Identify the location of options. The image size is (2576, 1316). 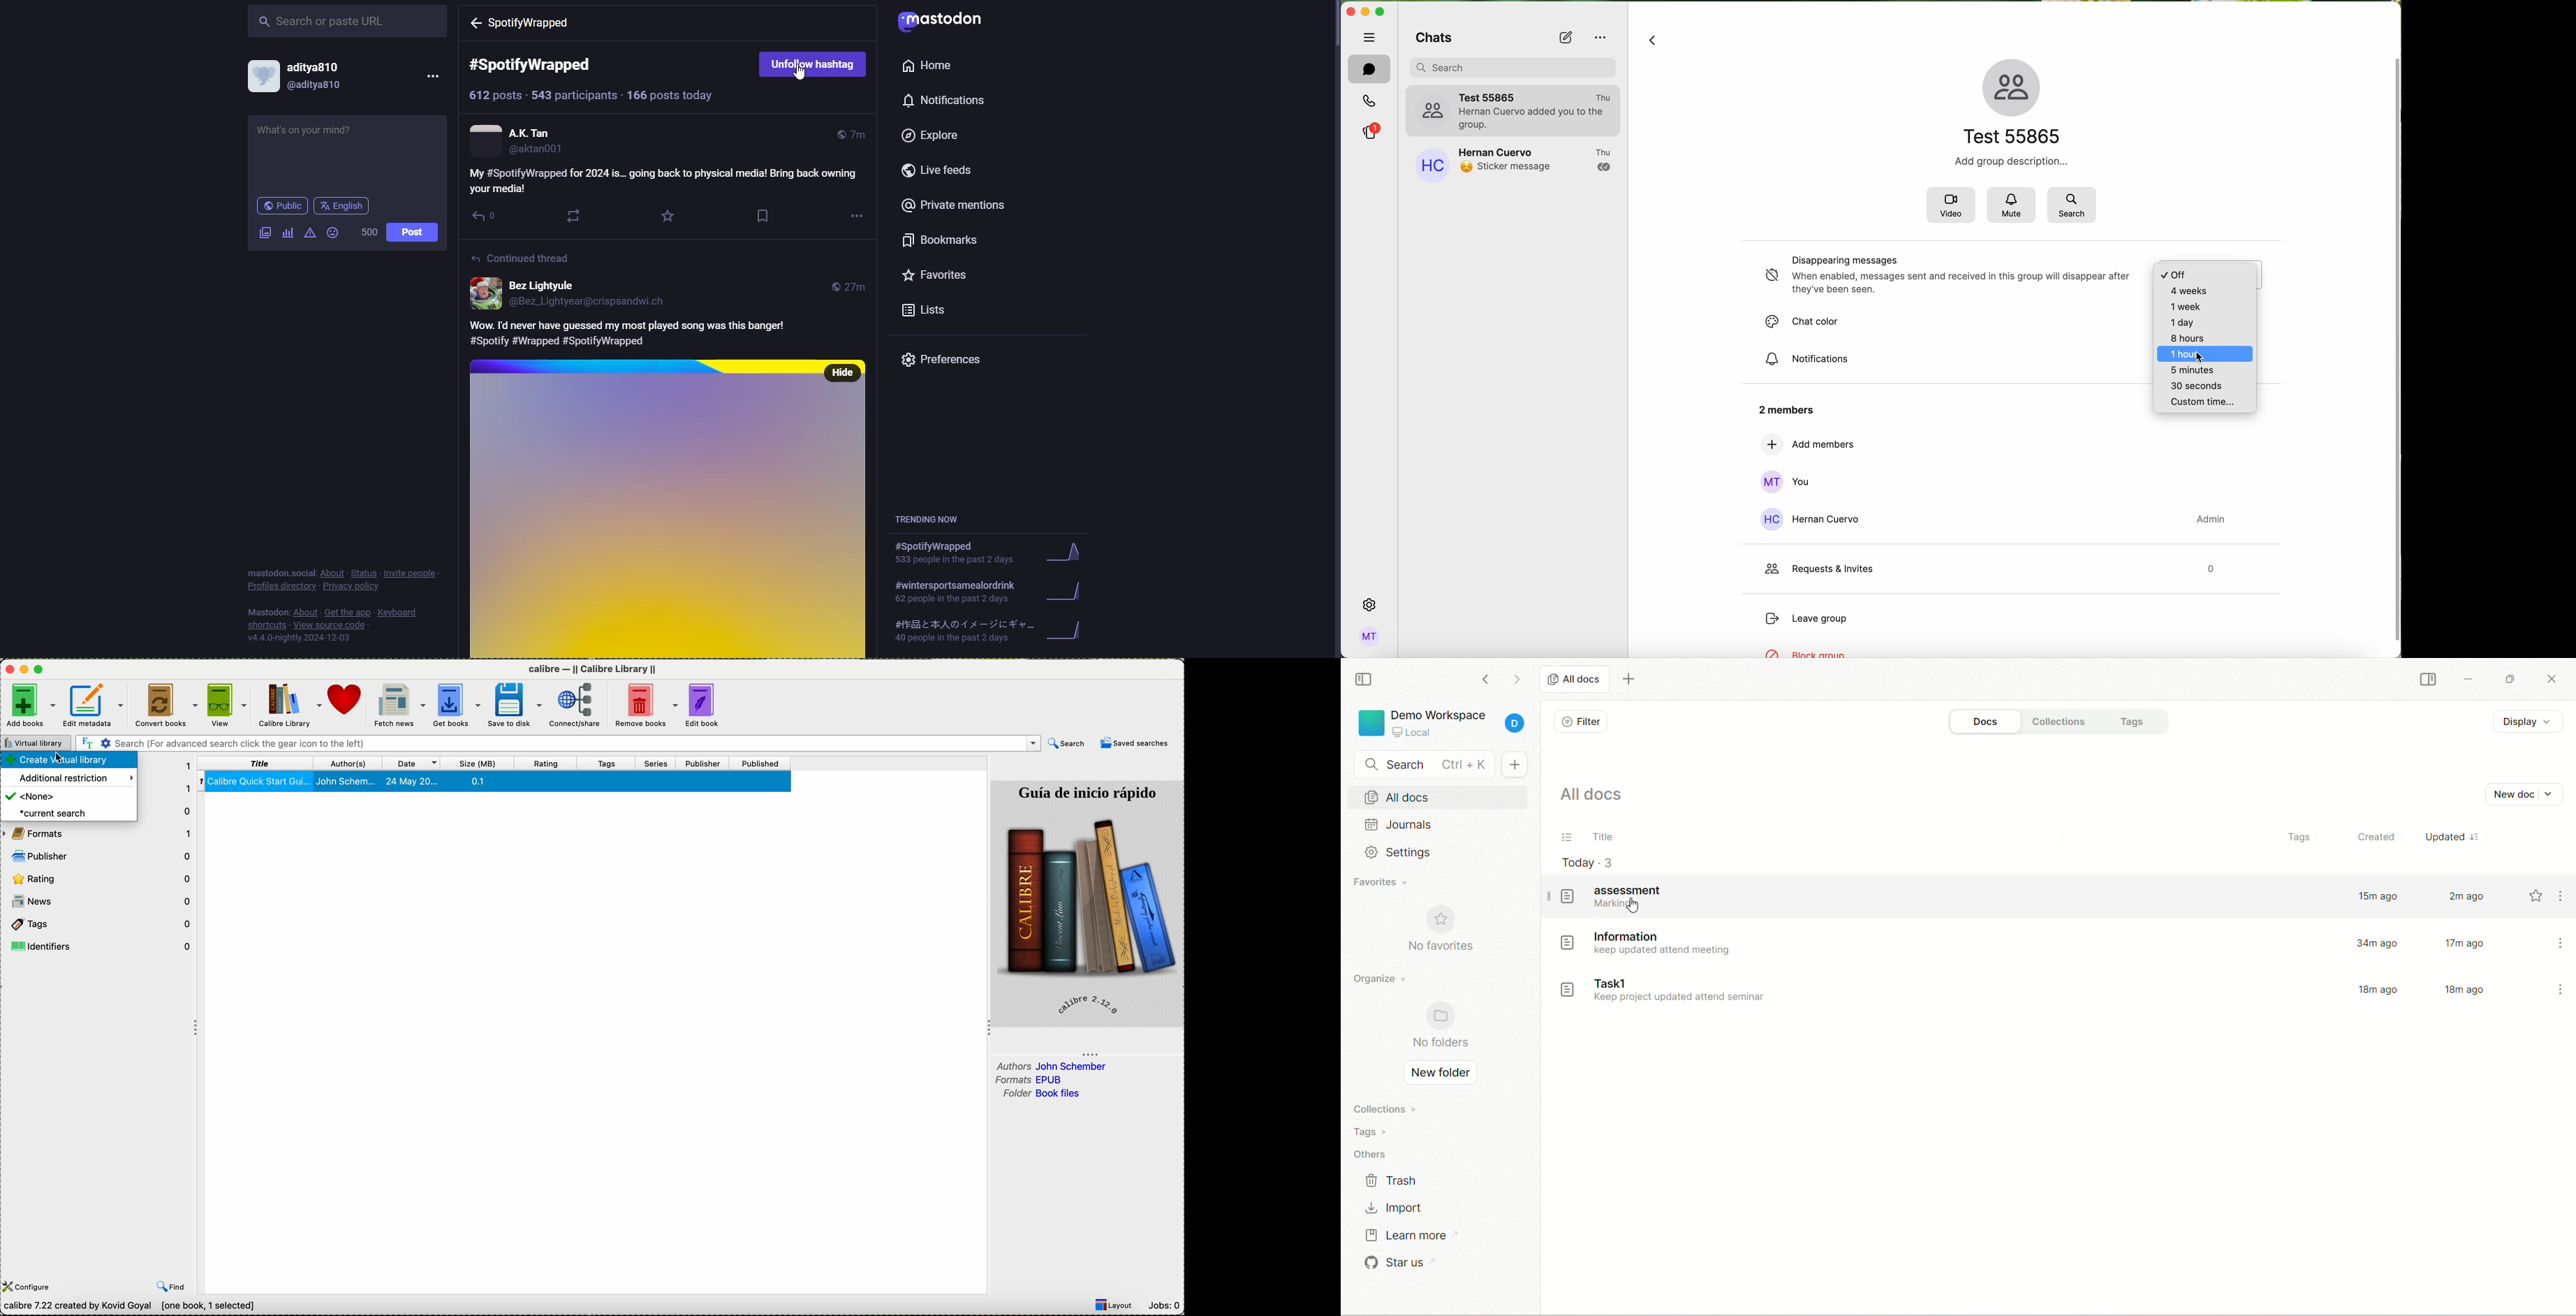
(1599, 38).